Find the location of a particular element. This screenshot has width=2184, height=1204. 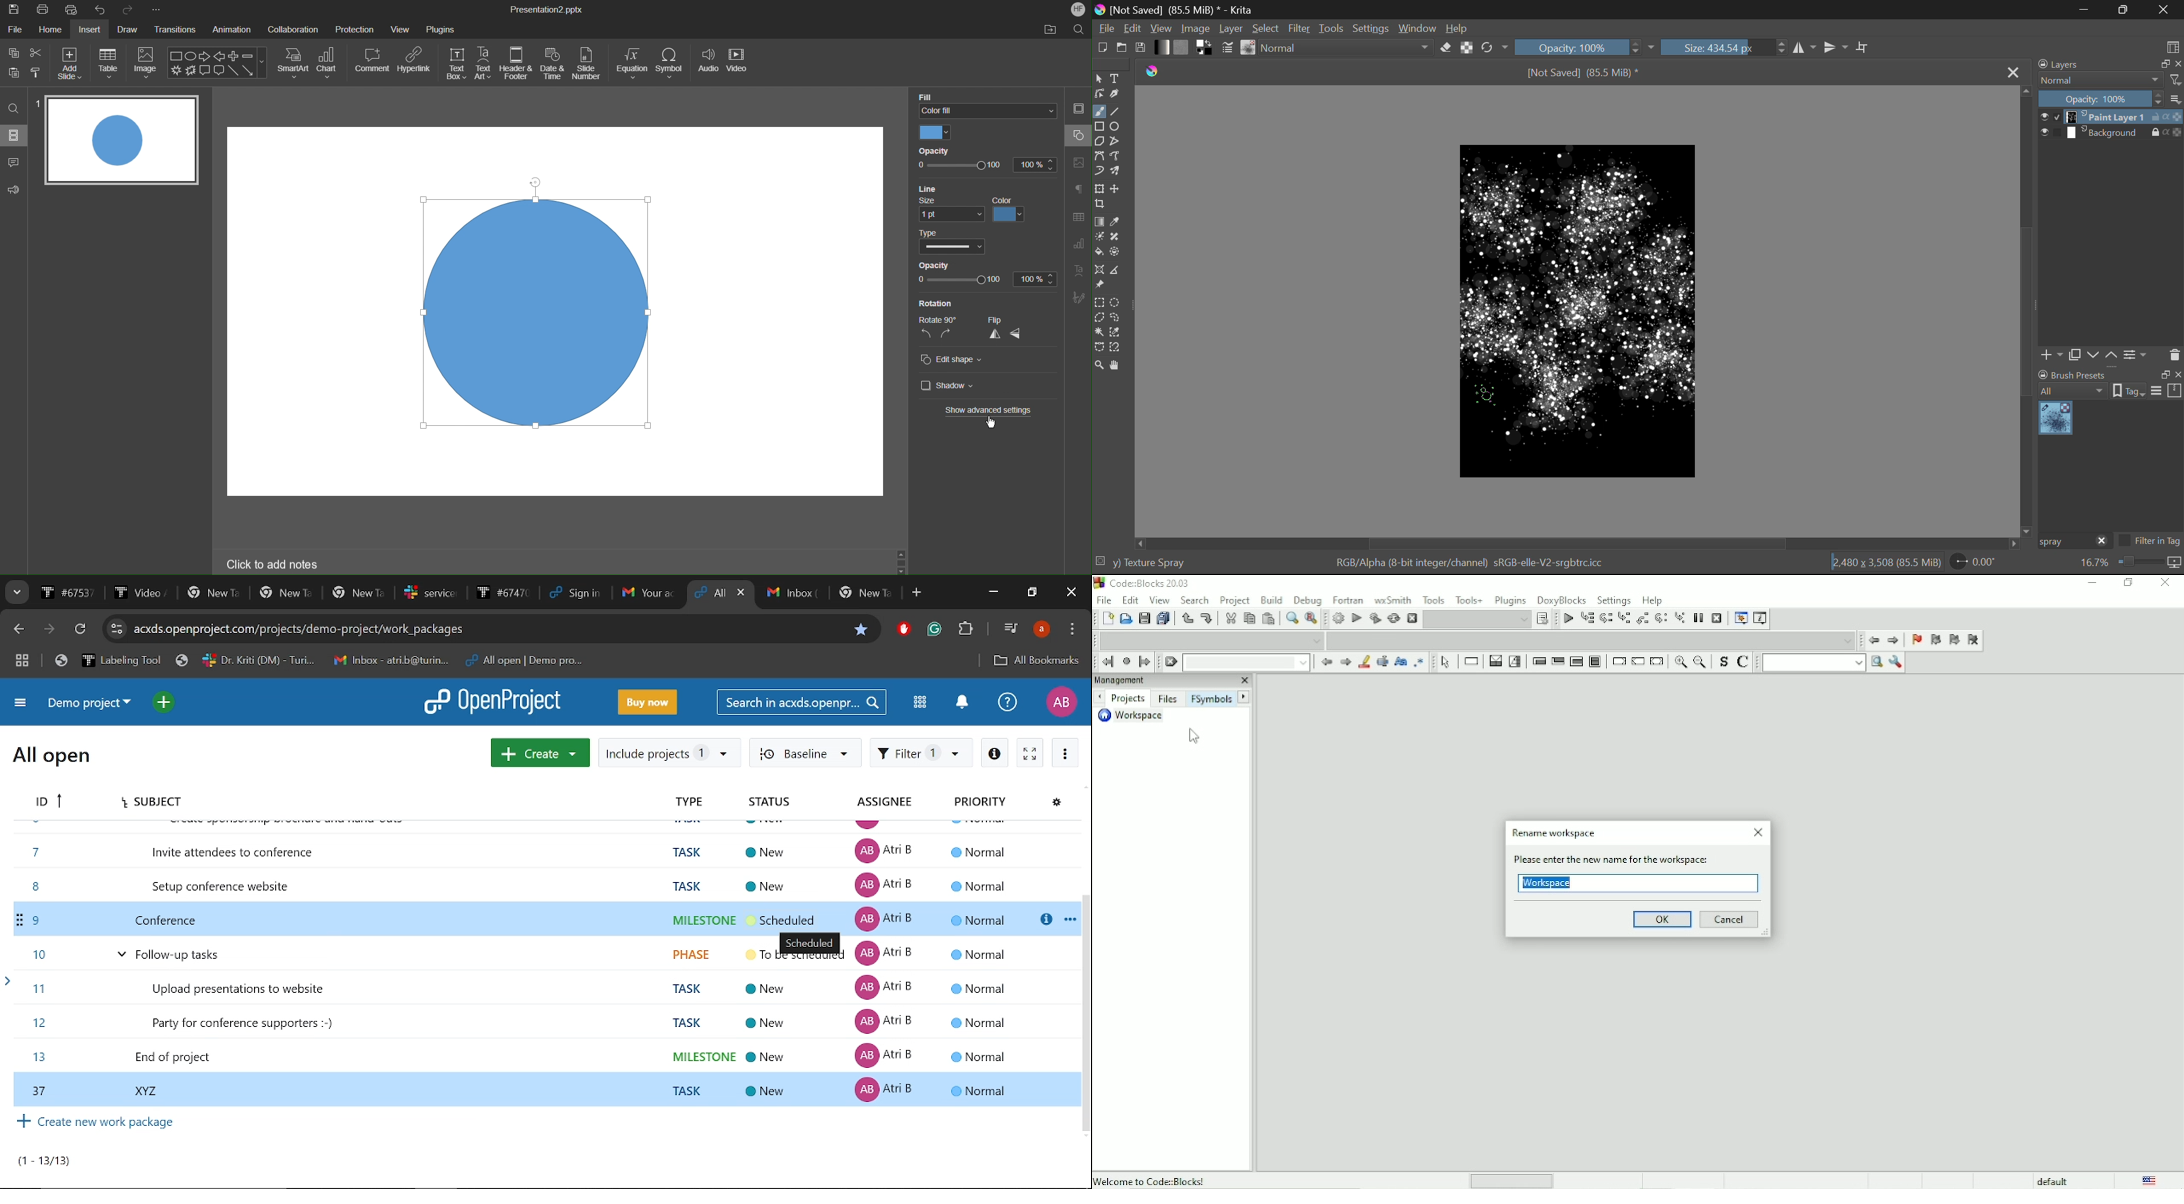

Next is located at coordinates (1244, 697).